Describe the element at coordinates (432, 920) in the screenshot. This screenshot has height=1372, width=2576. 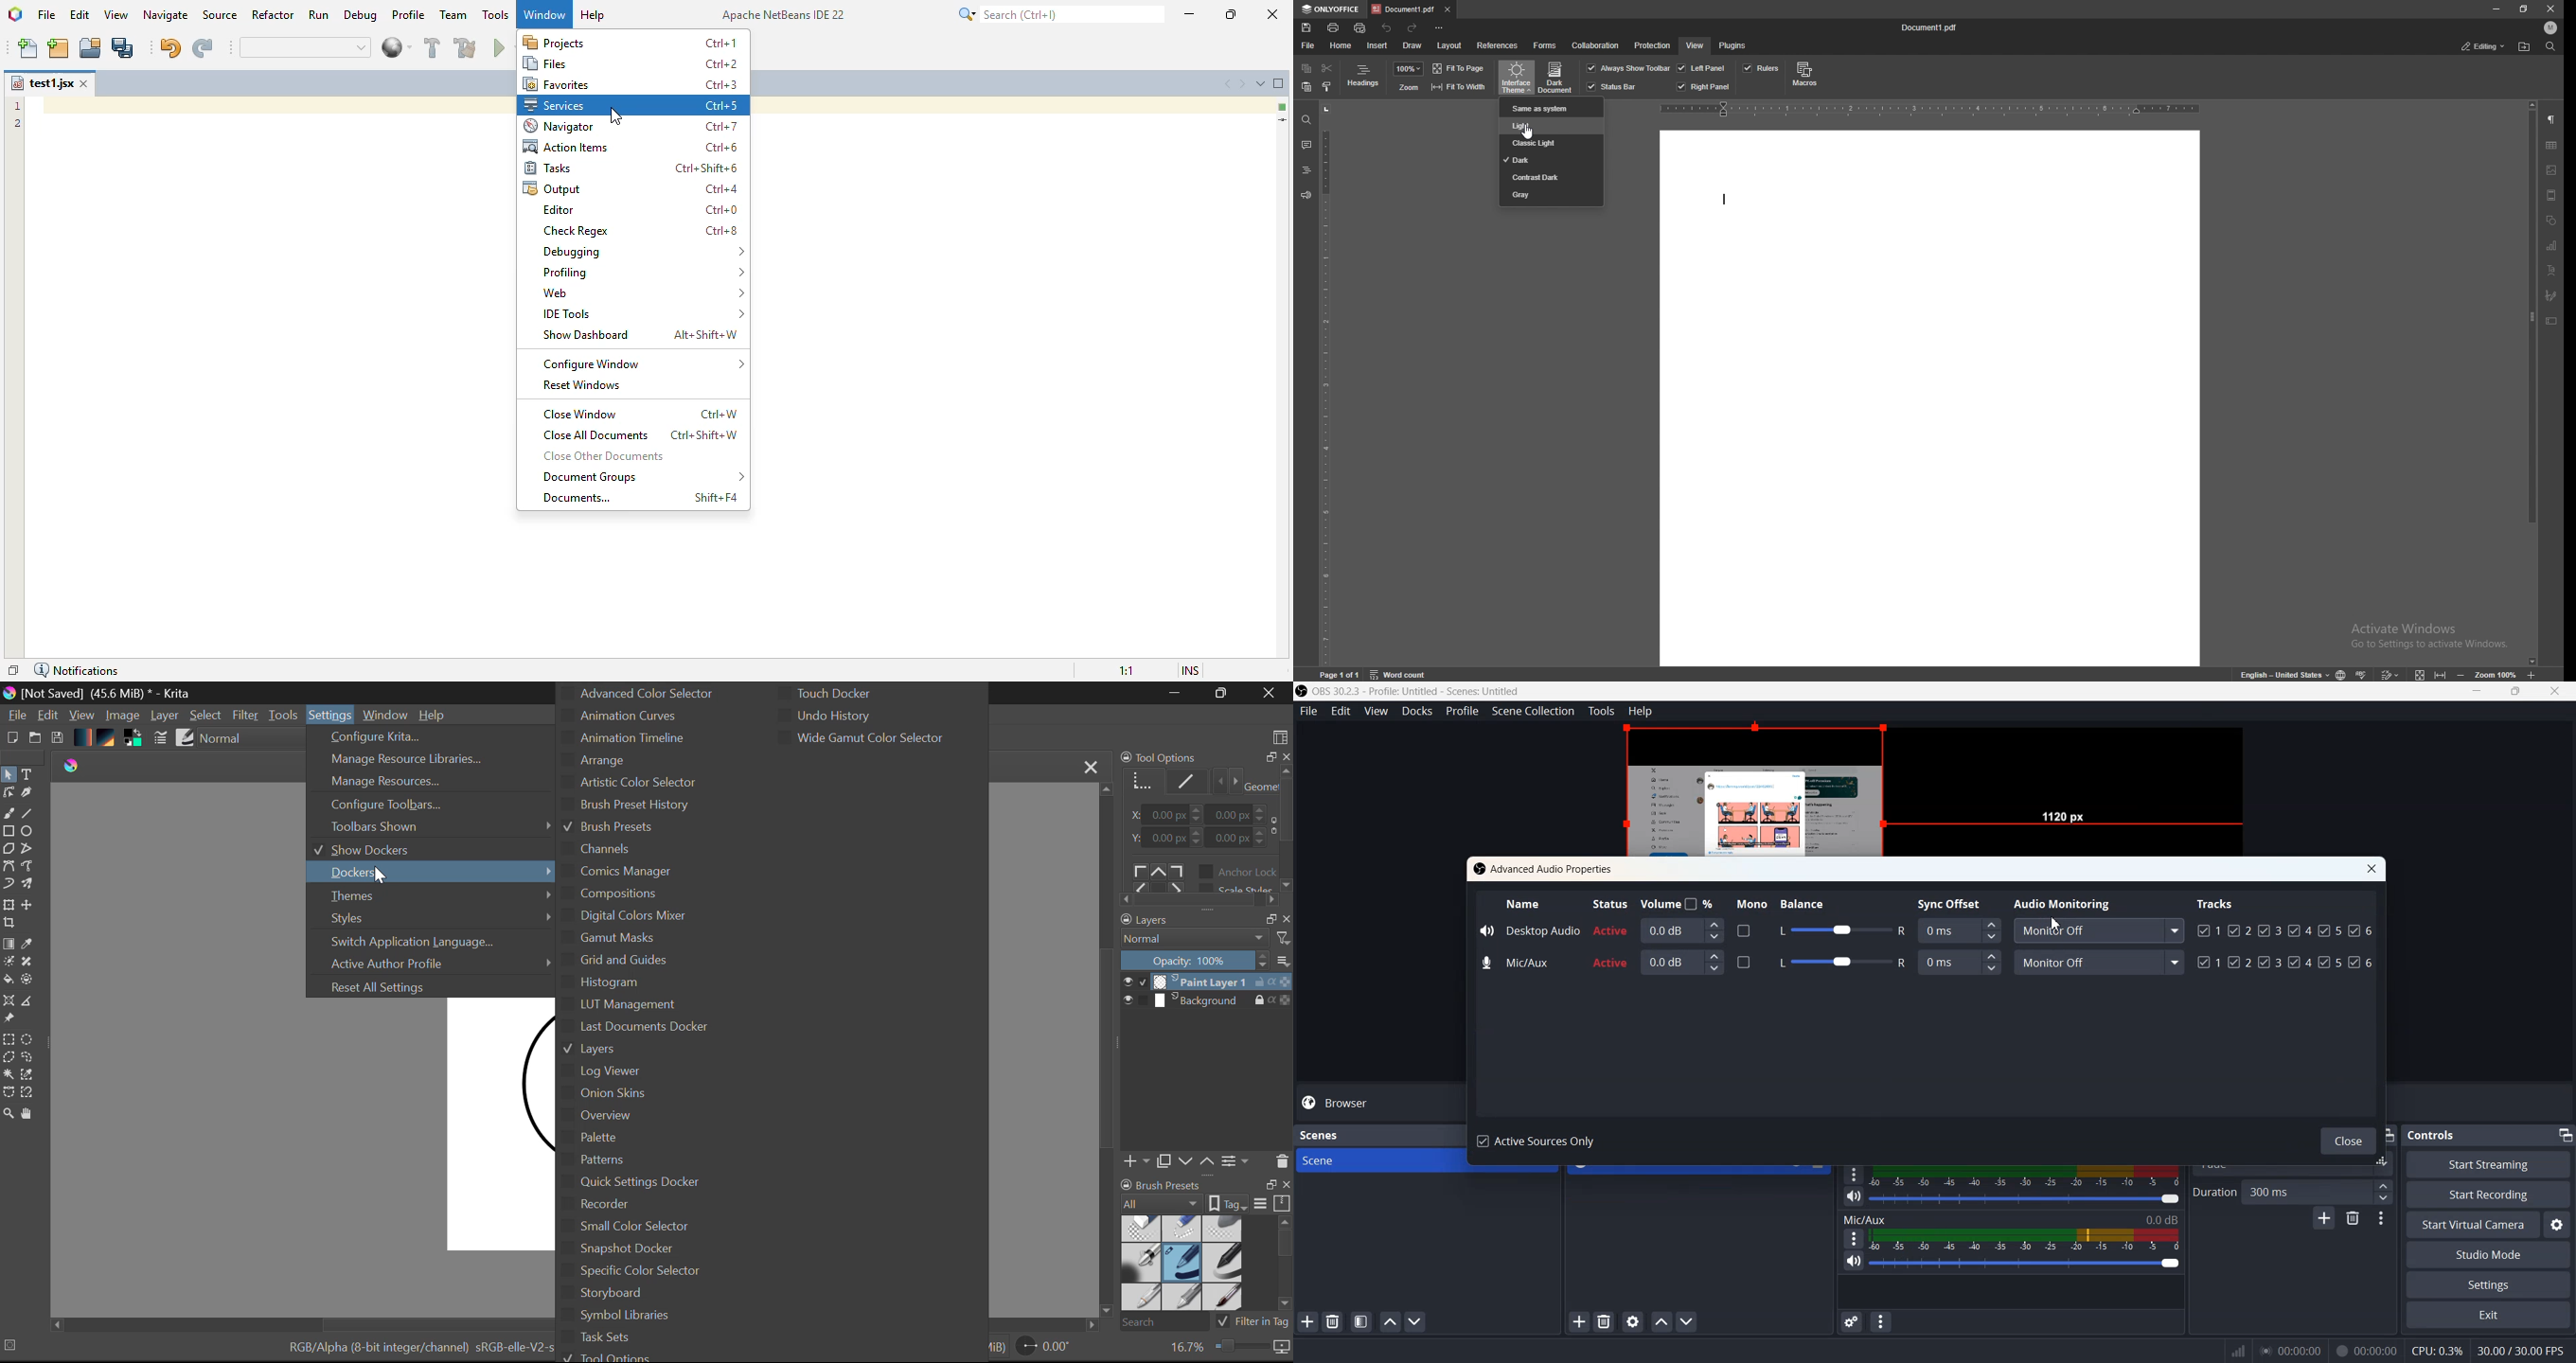
I see `Styles ` at that location.